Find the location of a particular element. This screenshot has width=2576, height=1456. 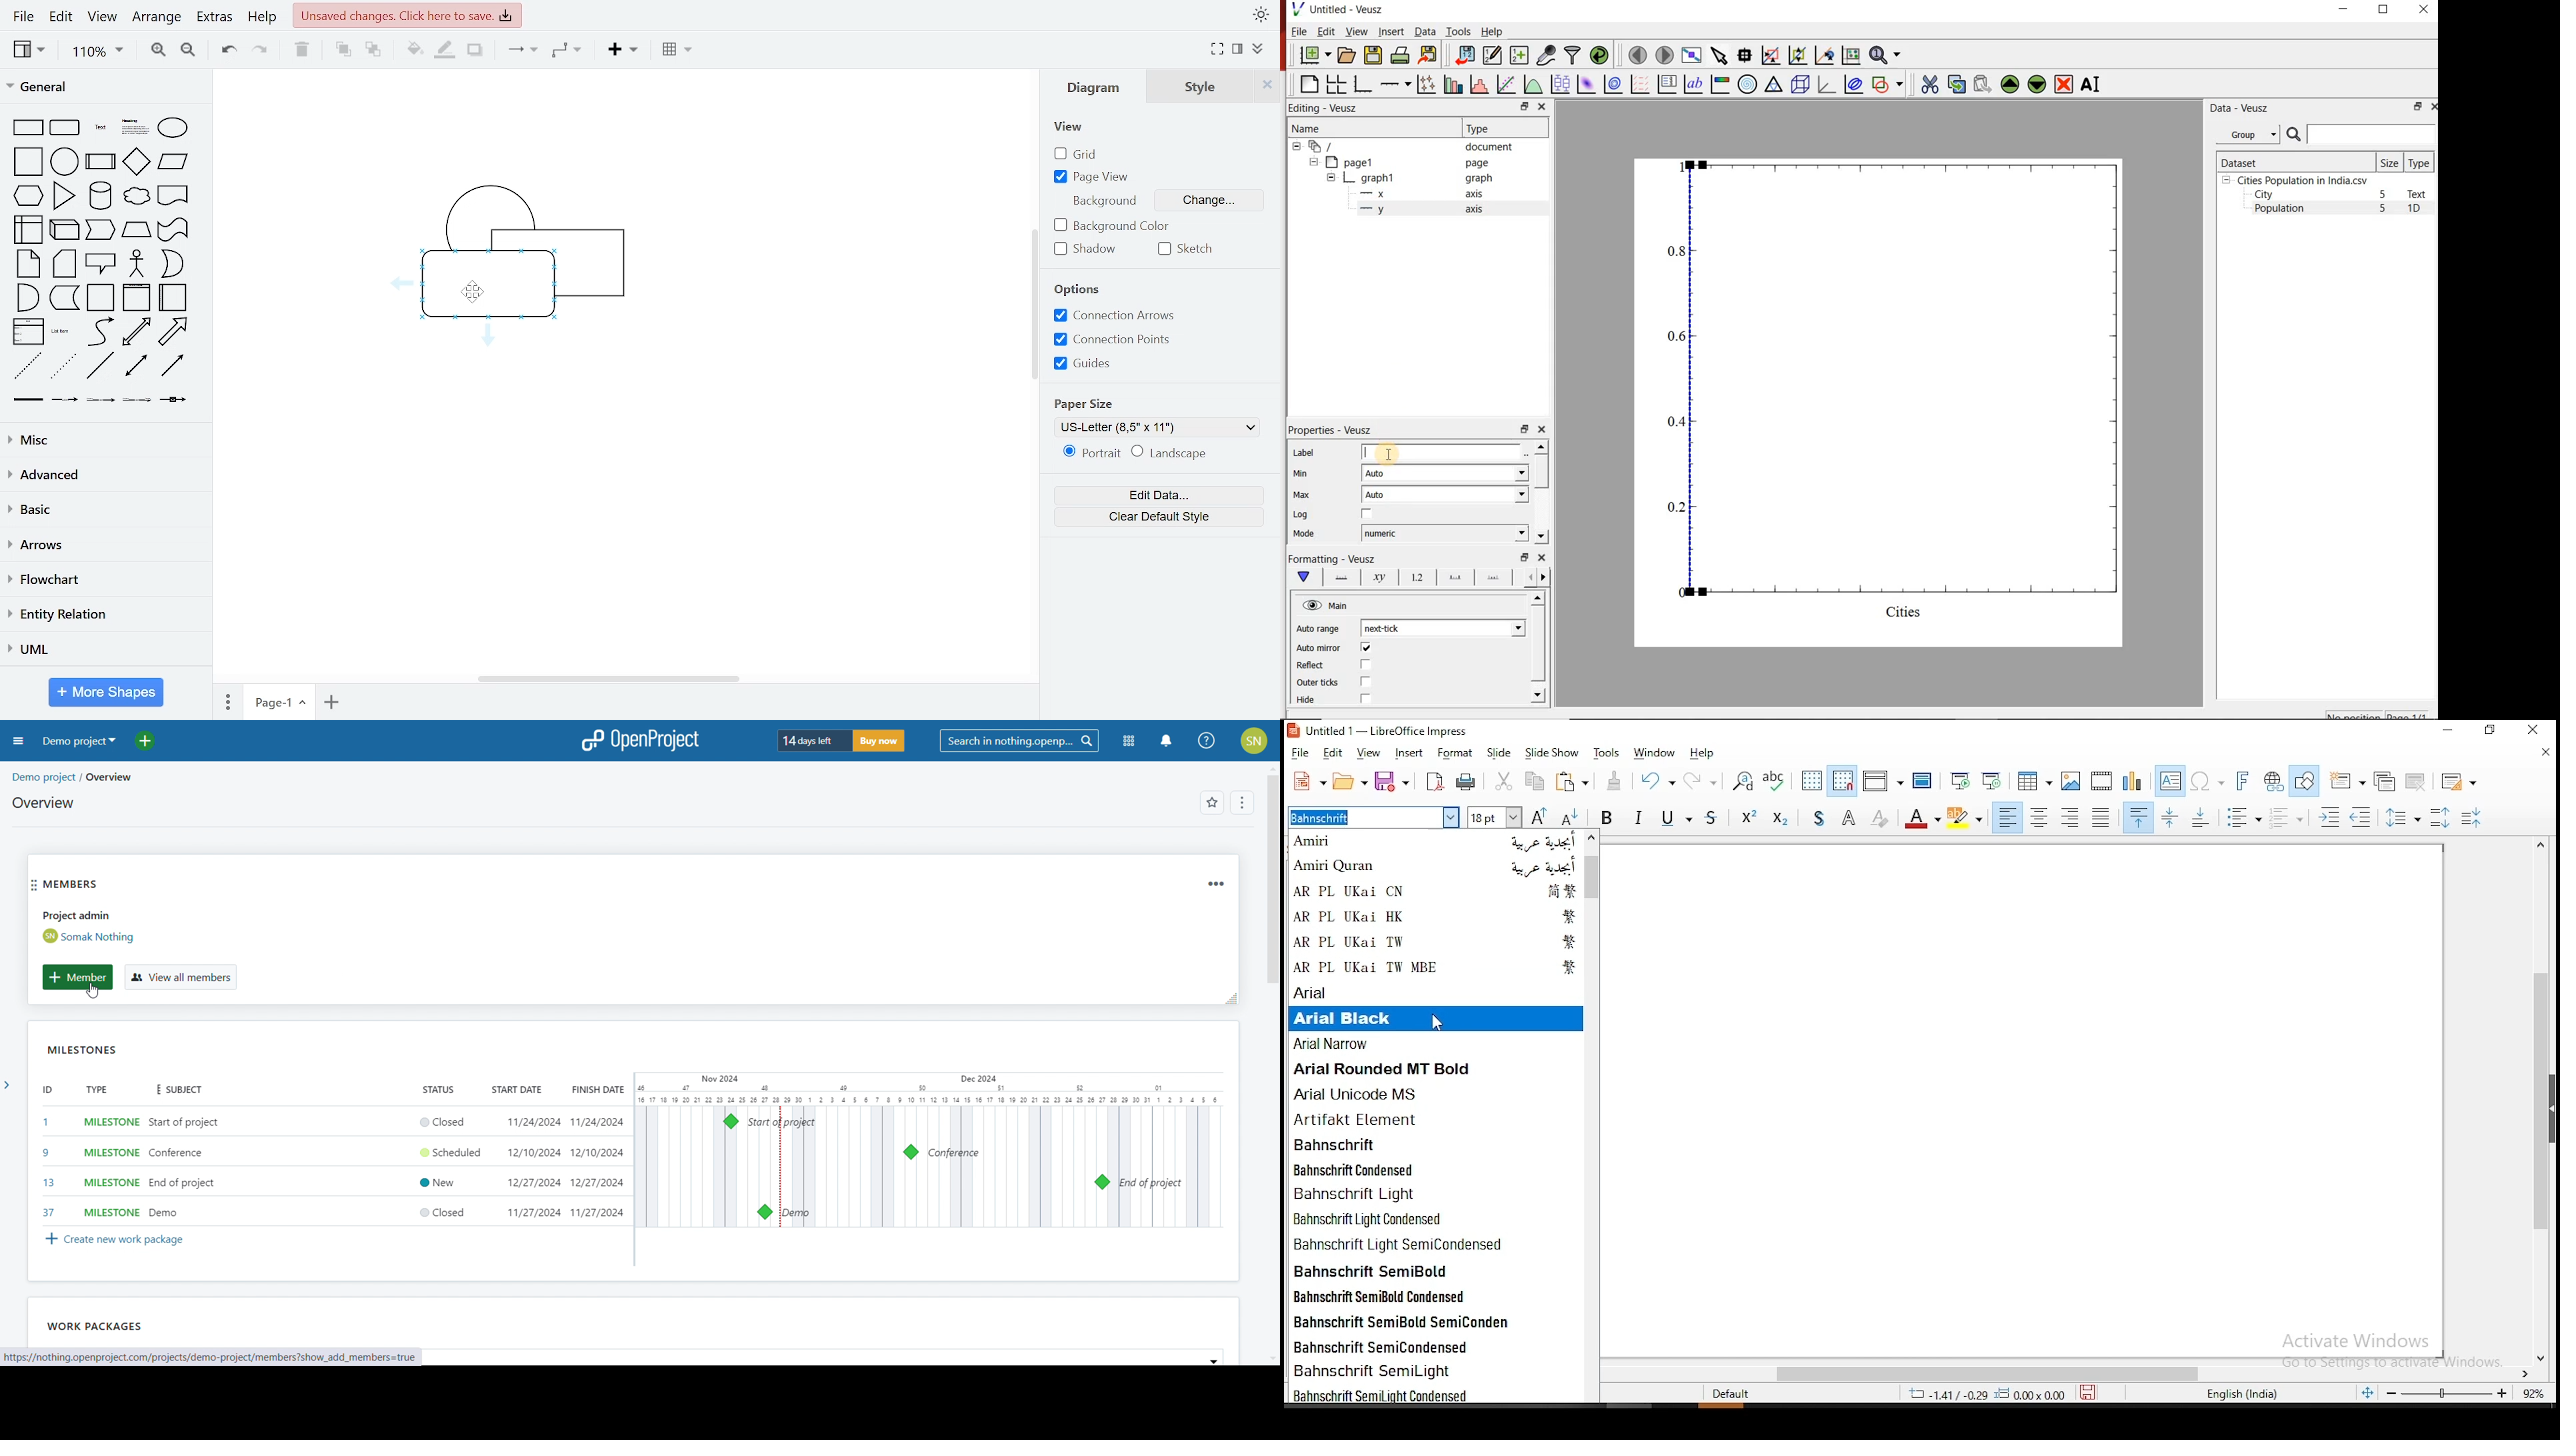

arial unicode MS is located at coordinates (1436, 1092).